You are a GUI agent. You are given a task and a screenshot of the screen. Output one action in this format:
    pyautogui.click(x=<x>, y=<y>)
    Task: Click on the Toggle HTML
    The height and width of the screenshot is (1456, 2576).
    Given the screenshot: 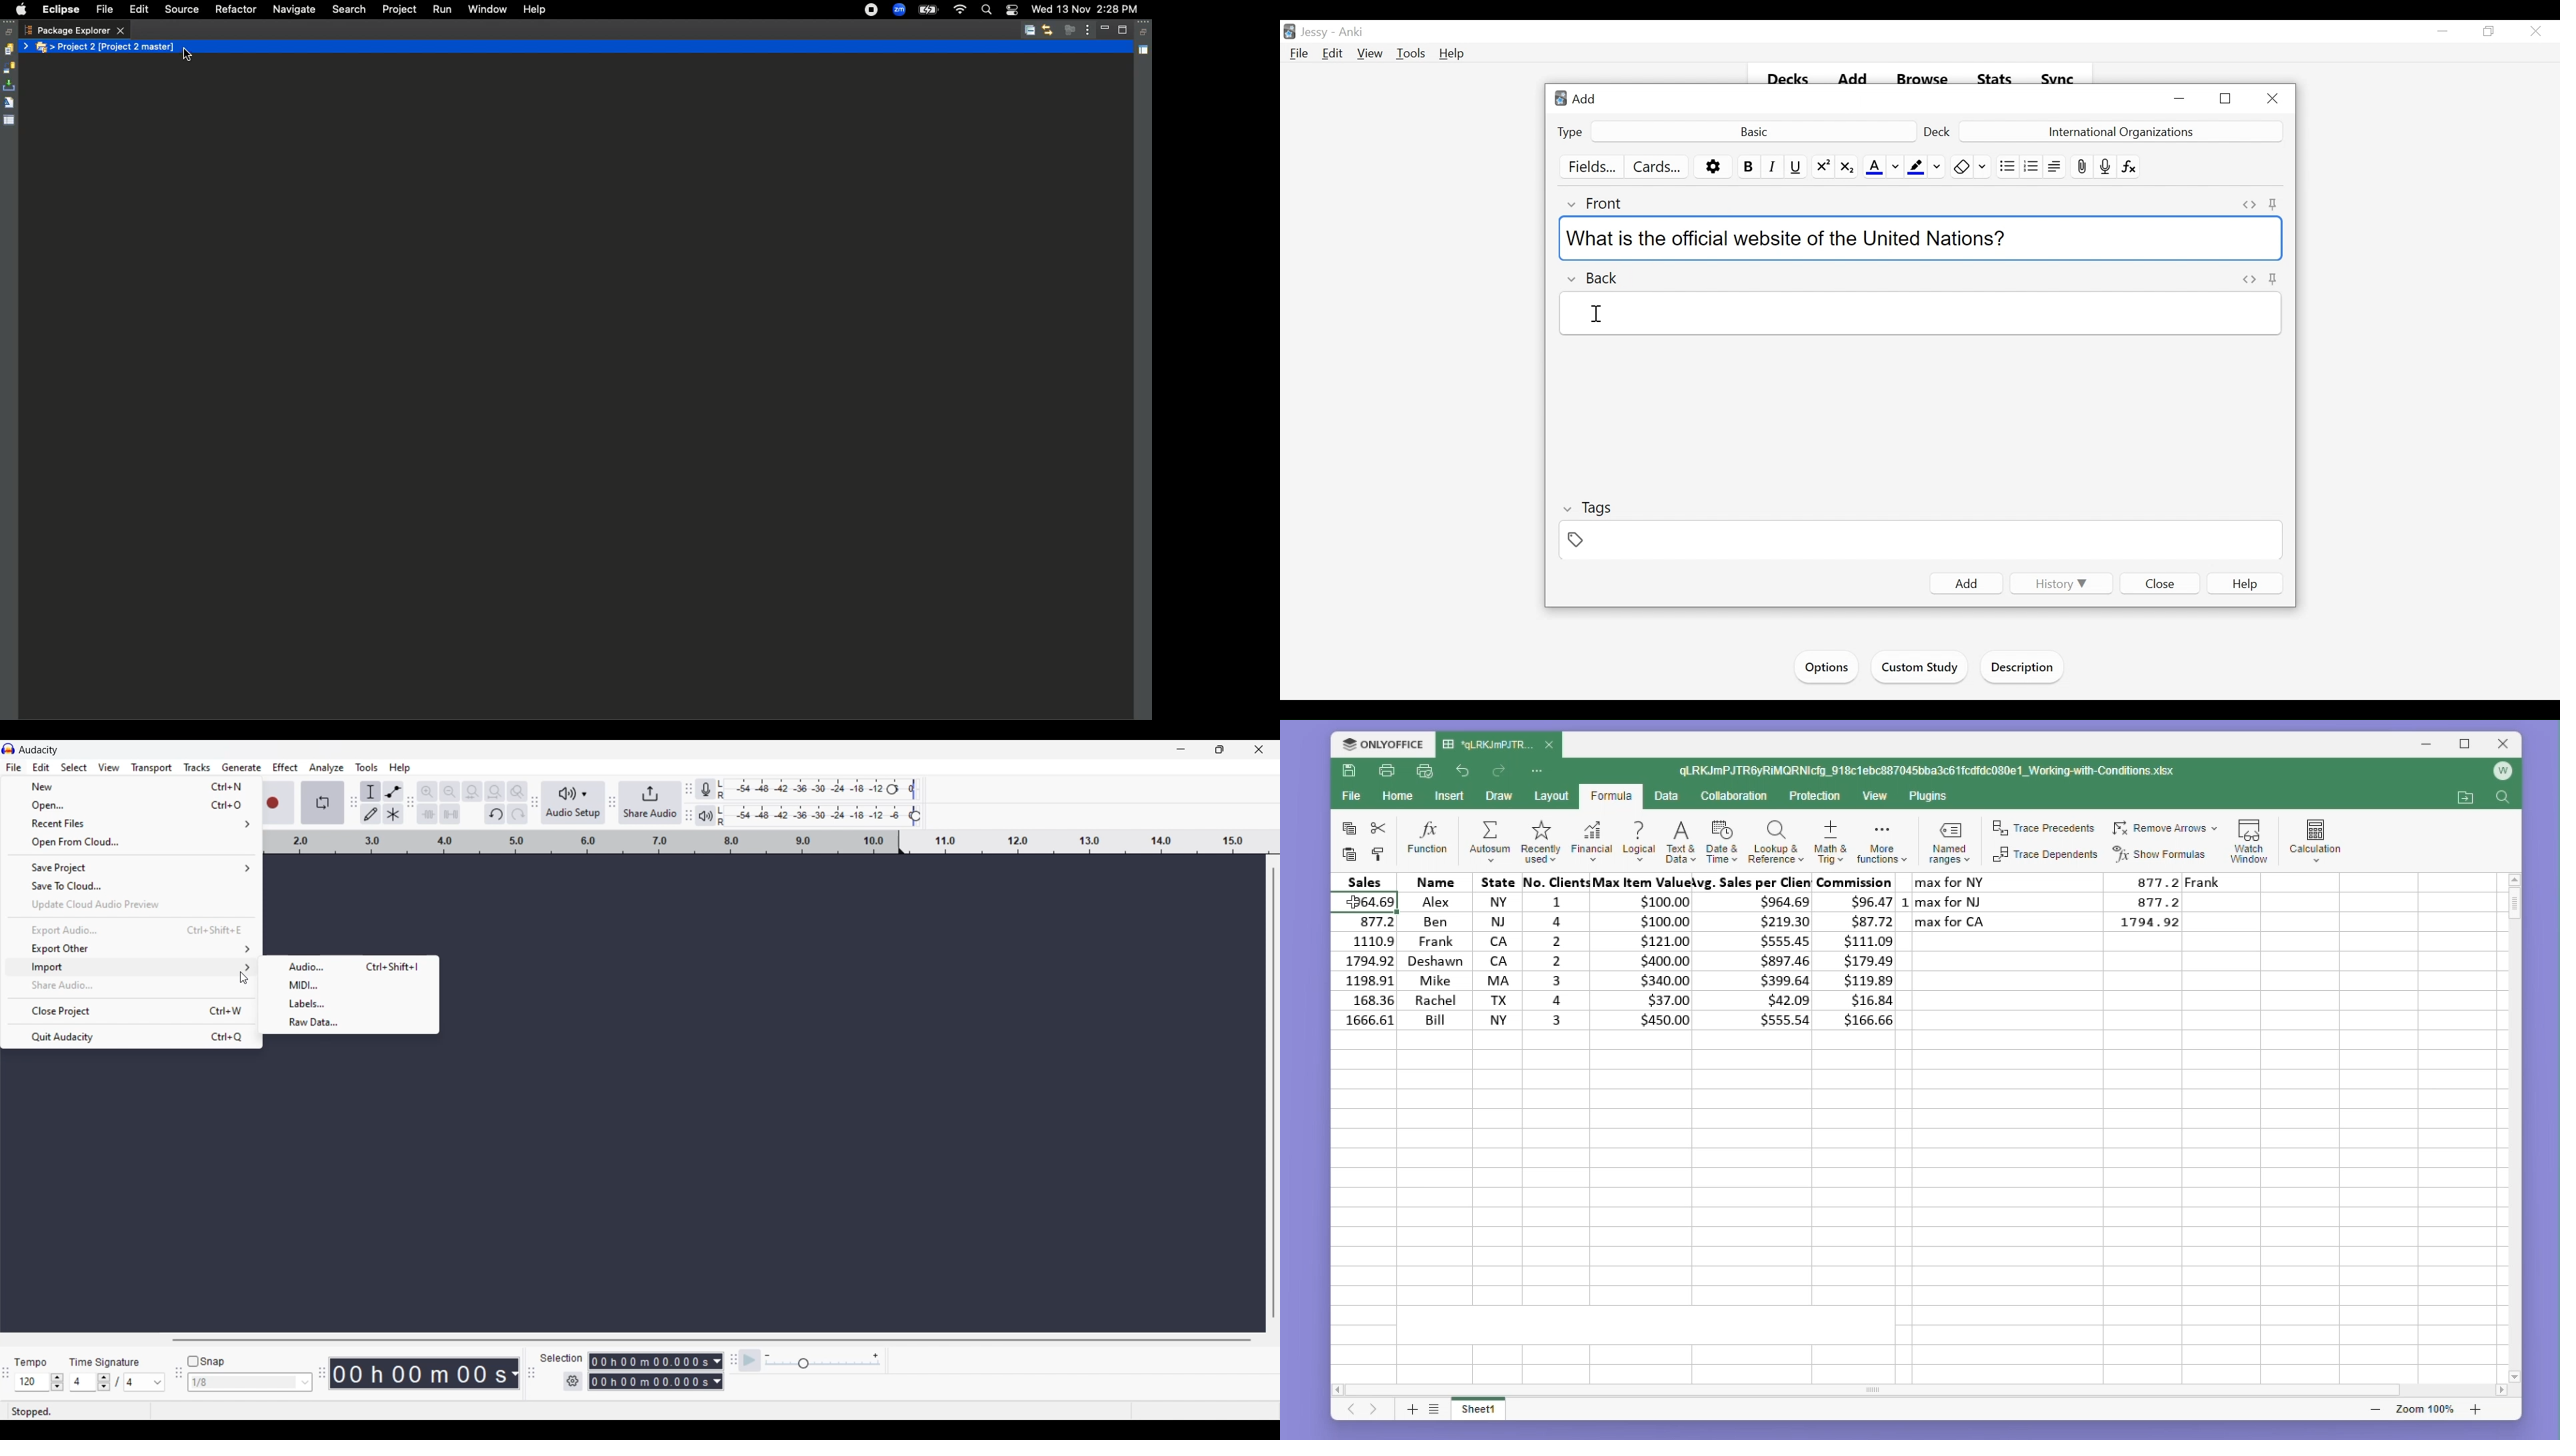 What is the action you would take?
    pyautogui.click(x=2249, y=204)
    